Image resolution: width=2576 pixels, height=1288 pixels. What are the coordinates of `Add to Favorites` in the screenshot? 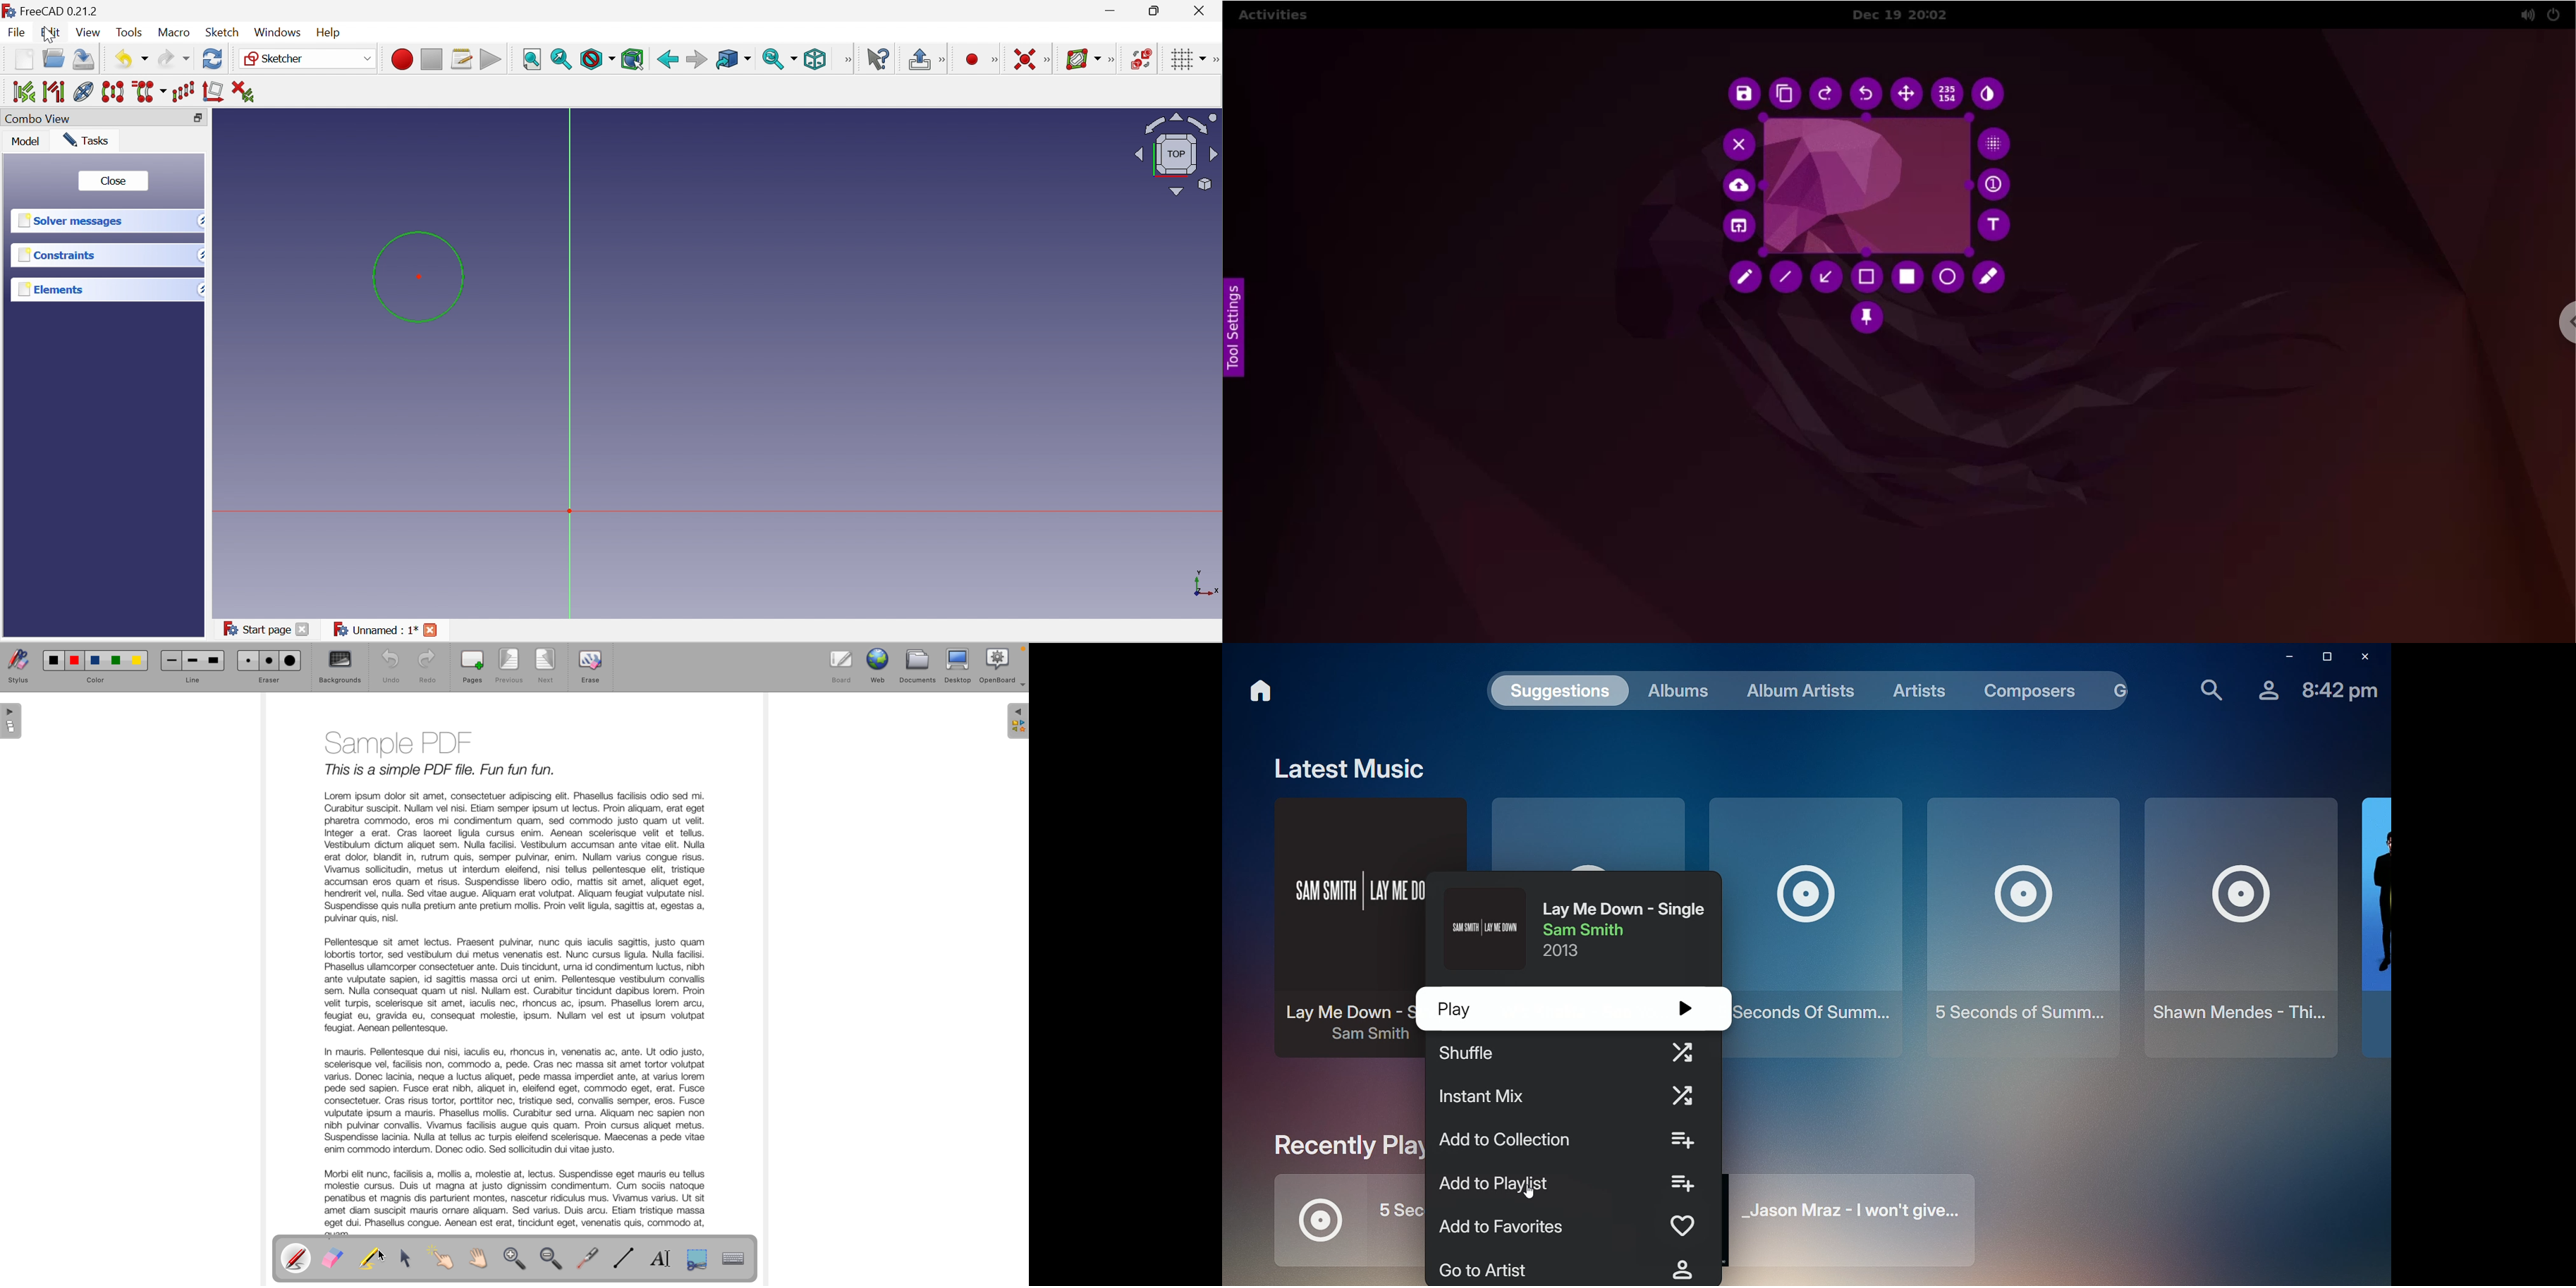 It's located at (1572, 1225).